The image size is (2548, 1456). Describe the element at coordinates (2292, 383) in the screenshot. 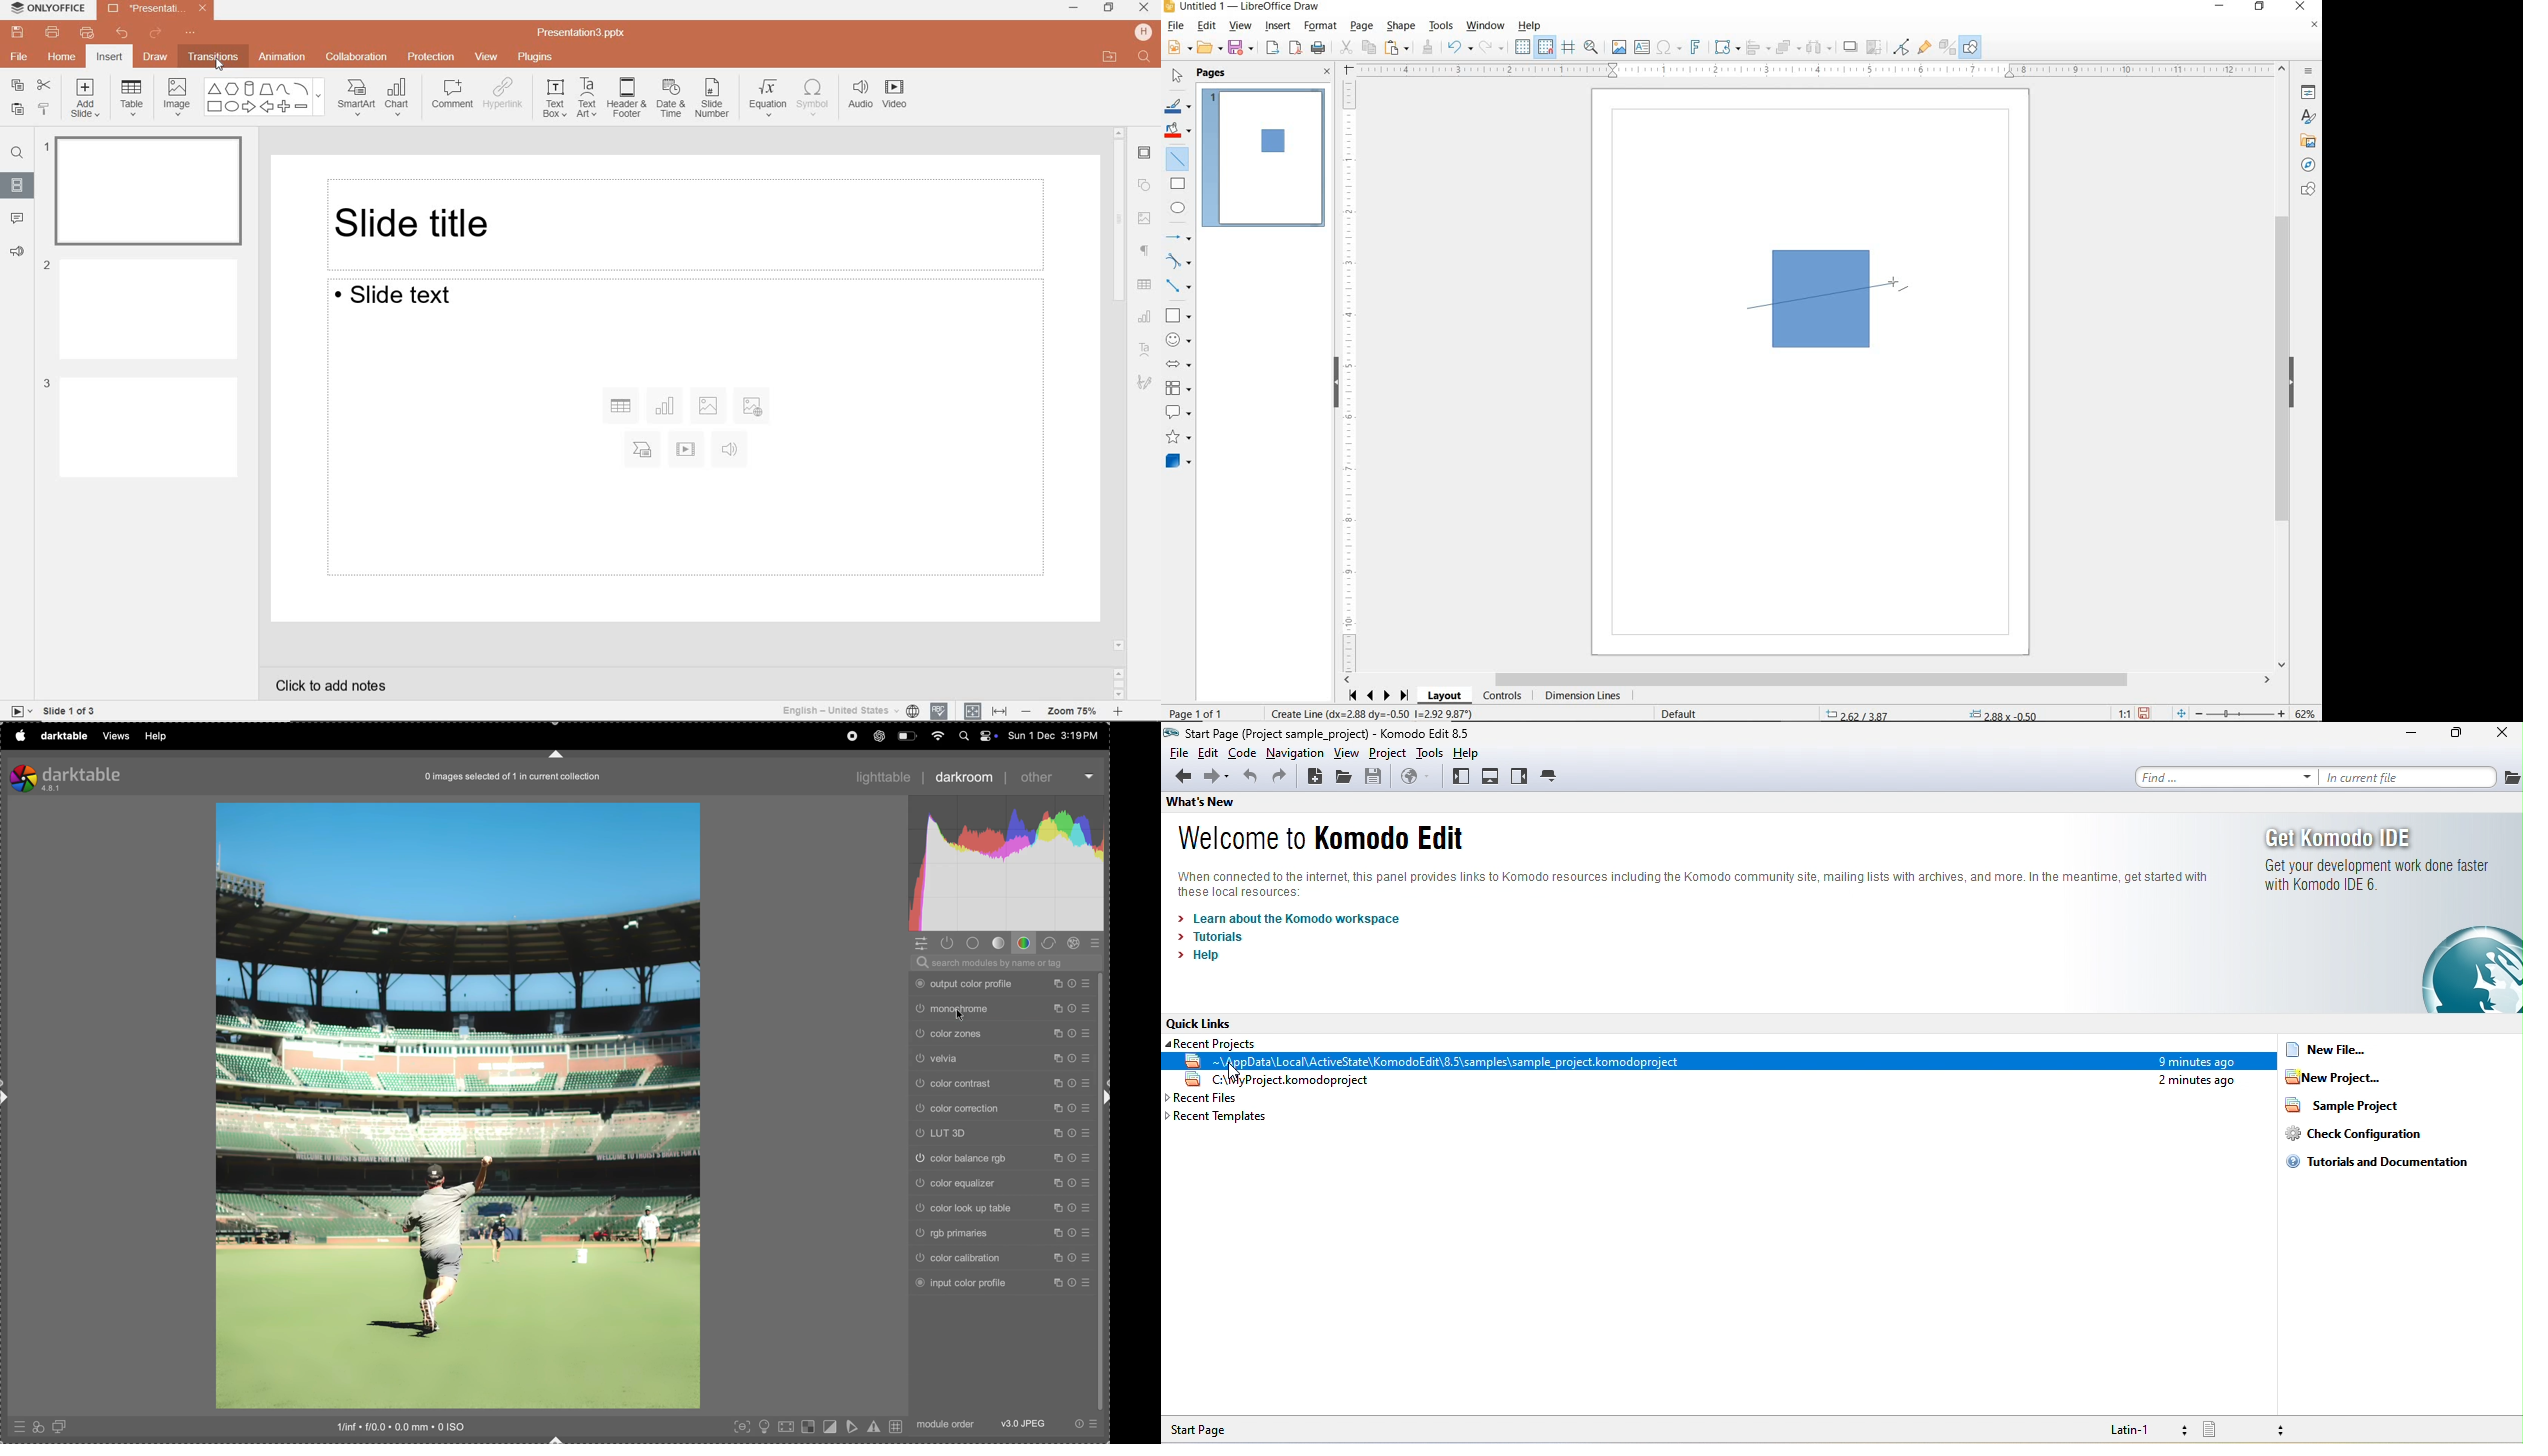

I see `HIDE` at that location.